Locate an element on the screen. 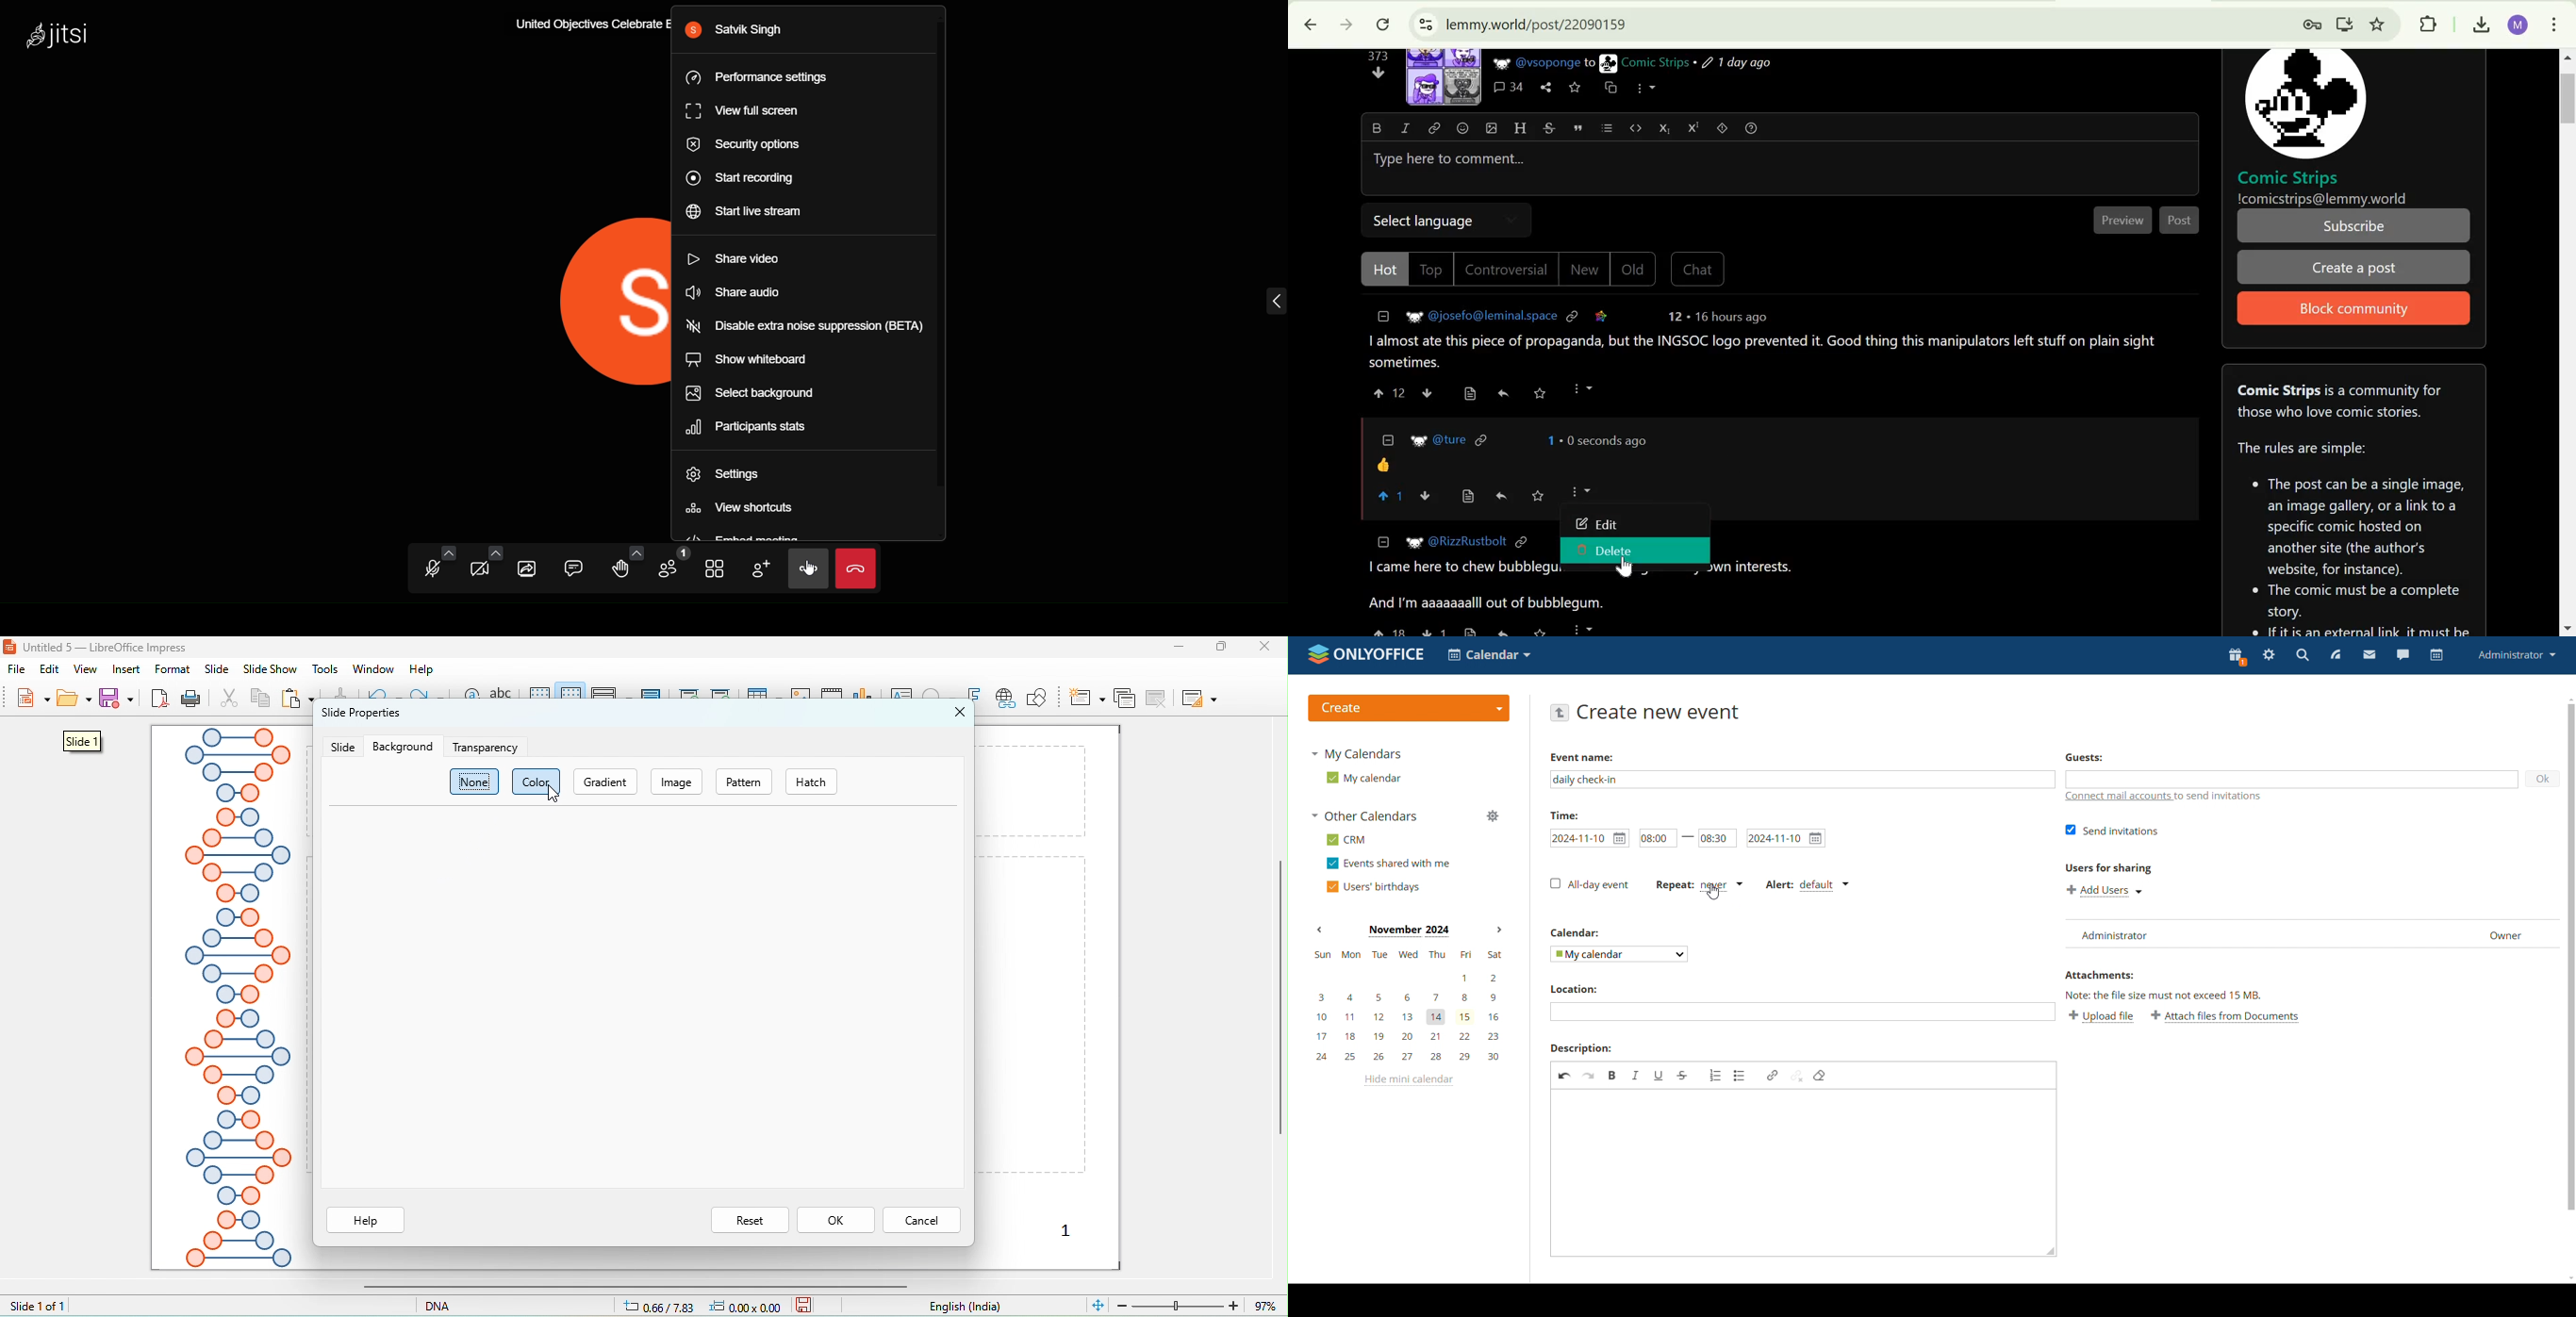  Controversial is located at coordinates (1507, 270).